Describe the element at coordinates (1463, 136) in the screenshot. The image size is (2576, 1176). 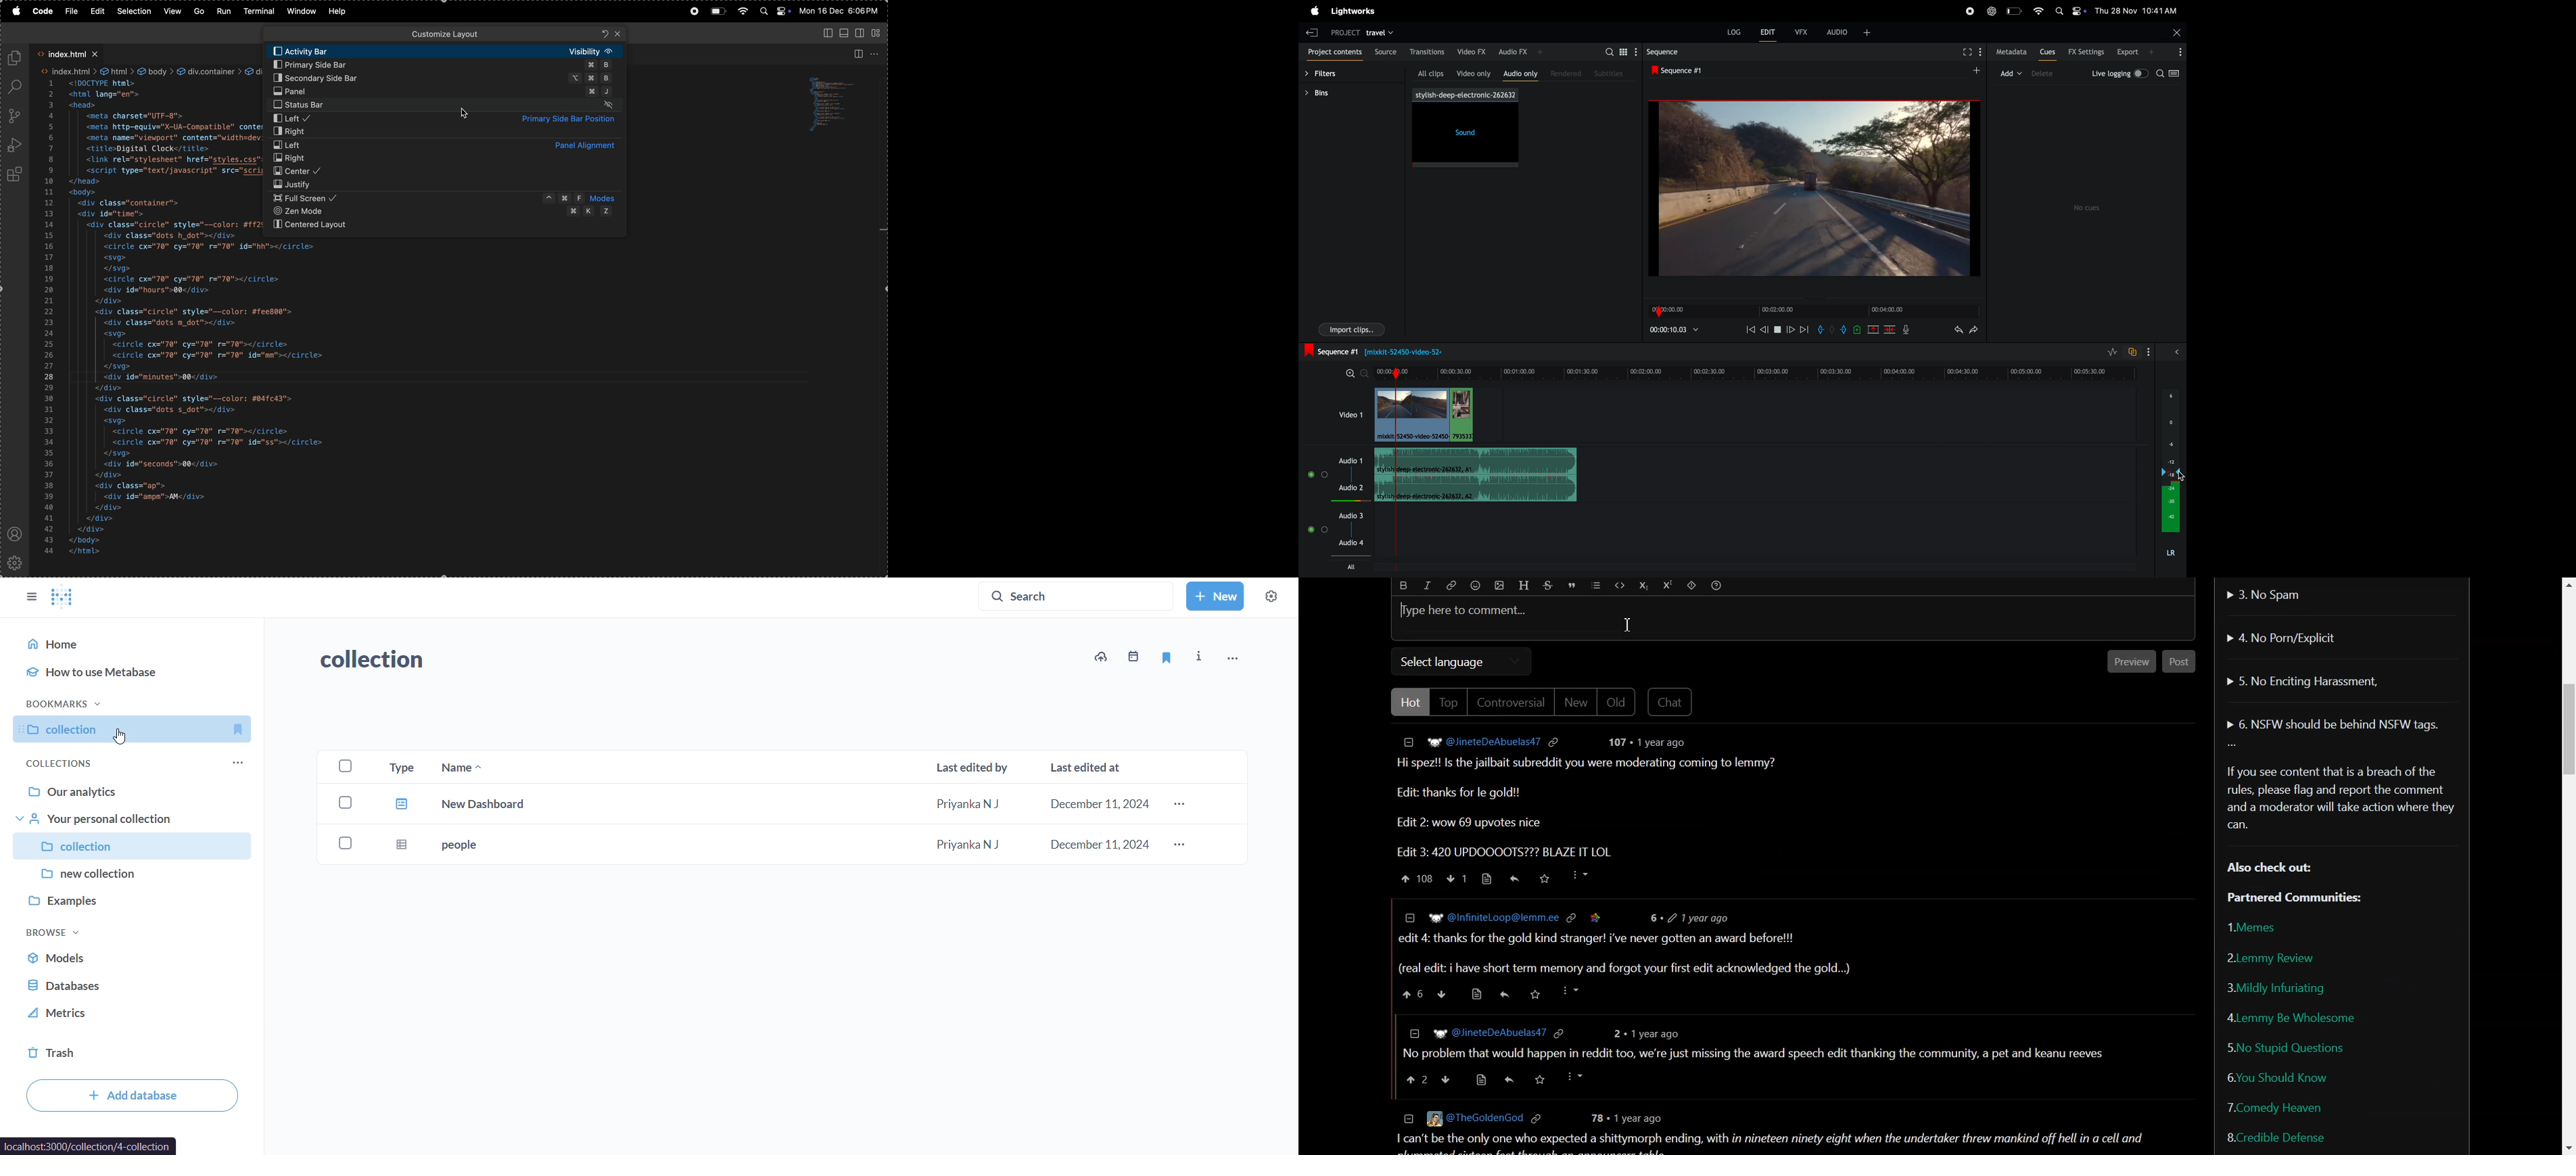
I see `sound` at that location.